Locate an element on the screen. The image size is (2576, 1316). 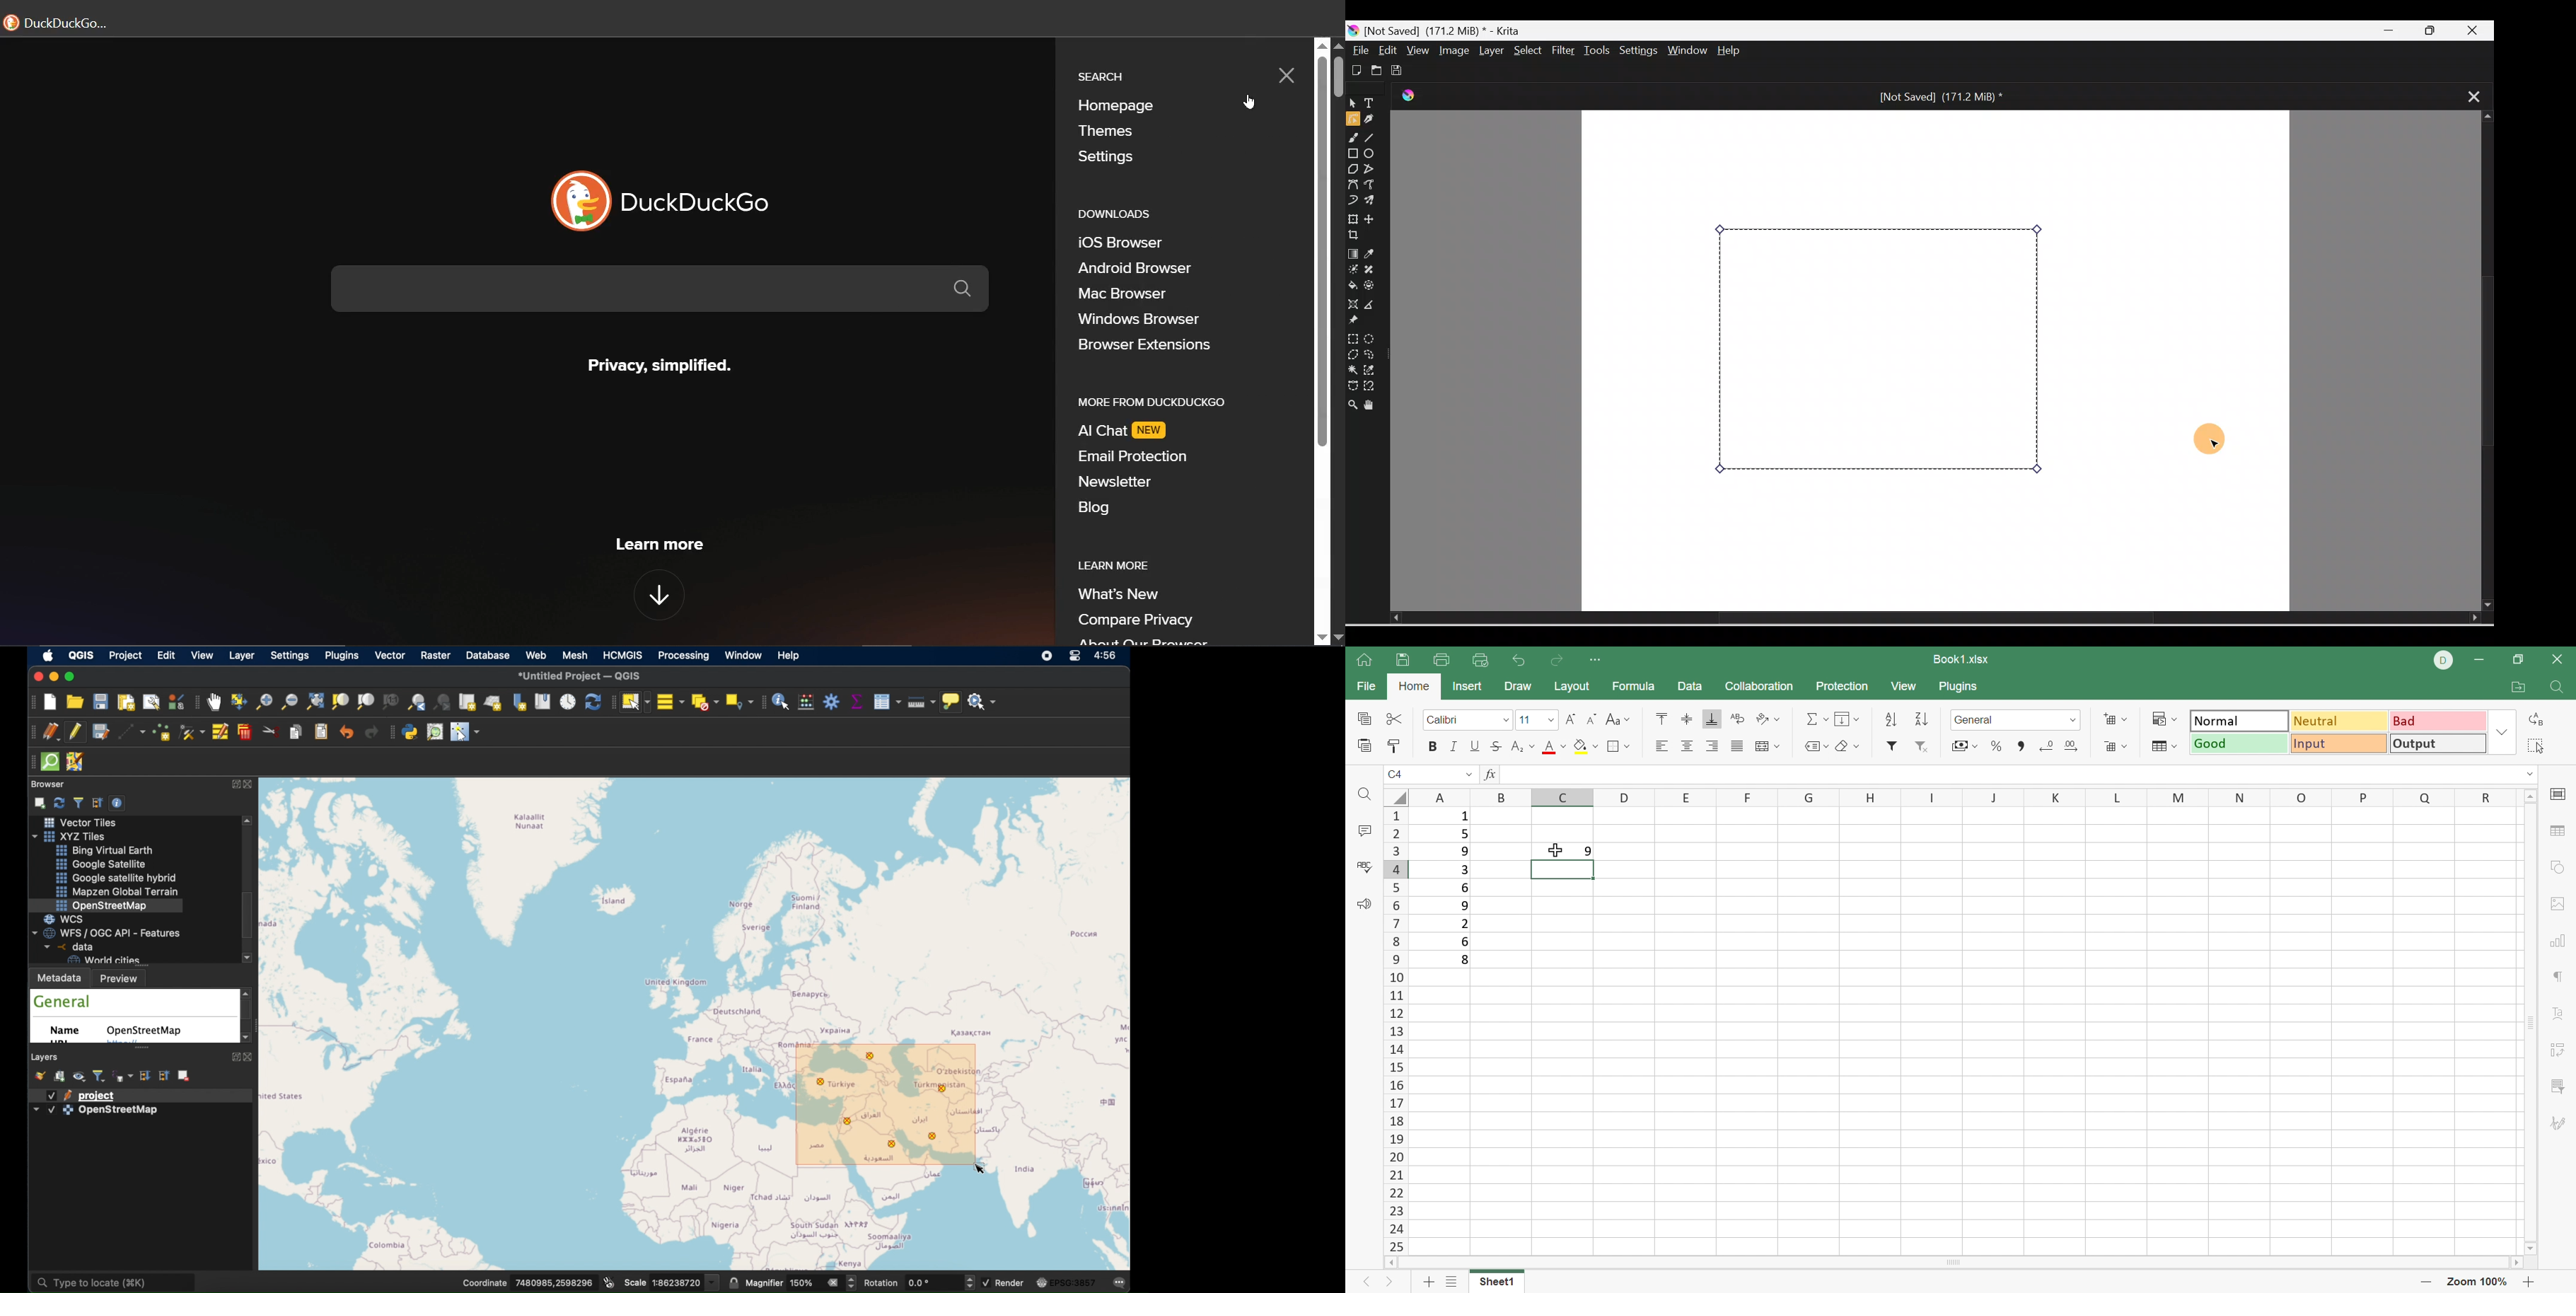
Decrement font size is located at coordinates (1590, 720).